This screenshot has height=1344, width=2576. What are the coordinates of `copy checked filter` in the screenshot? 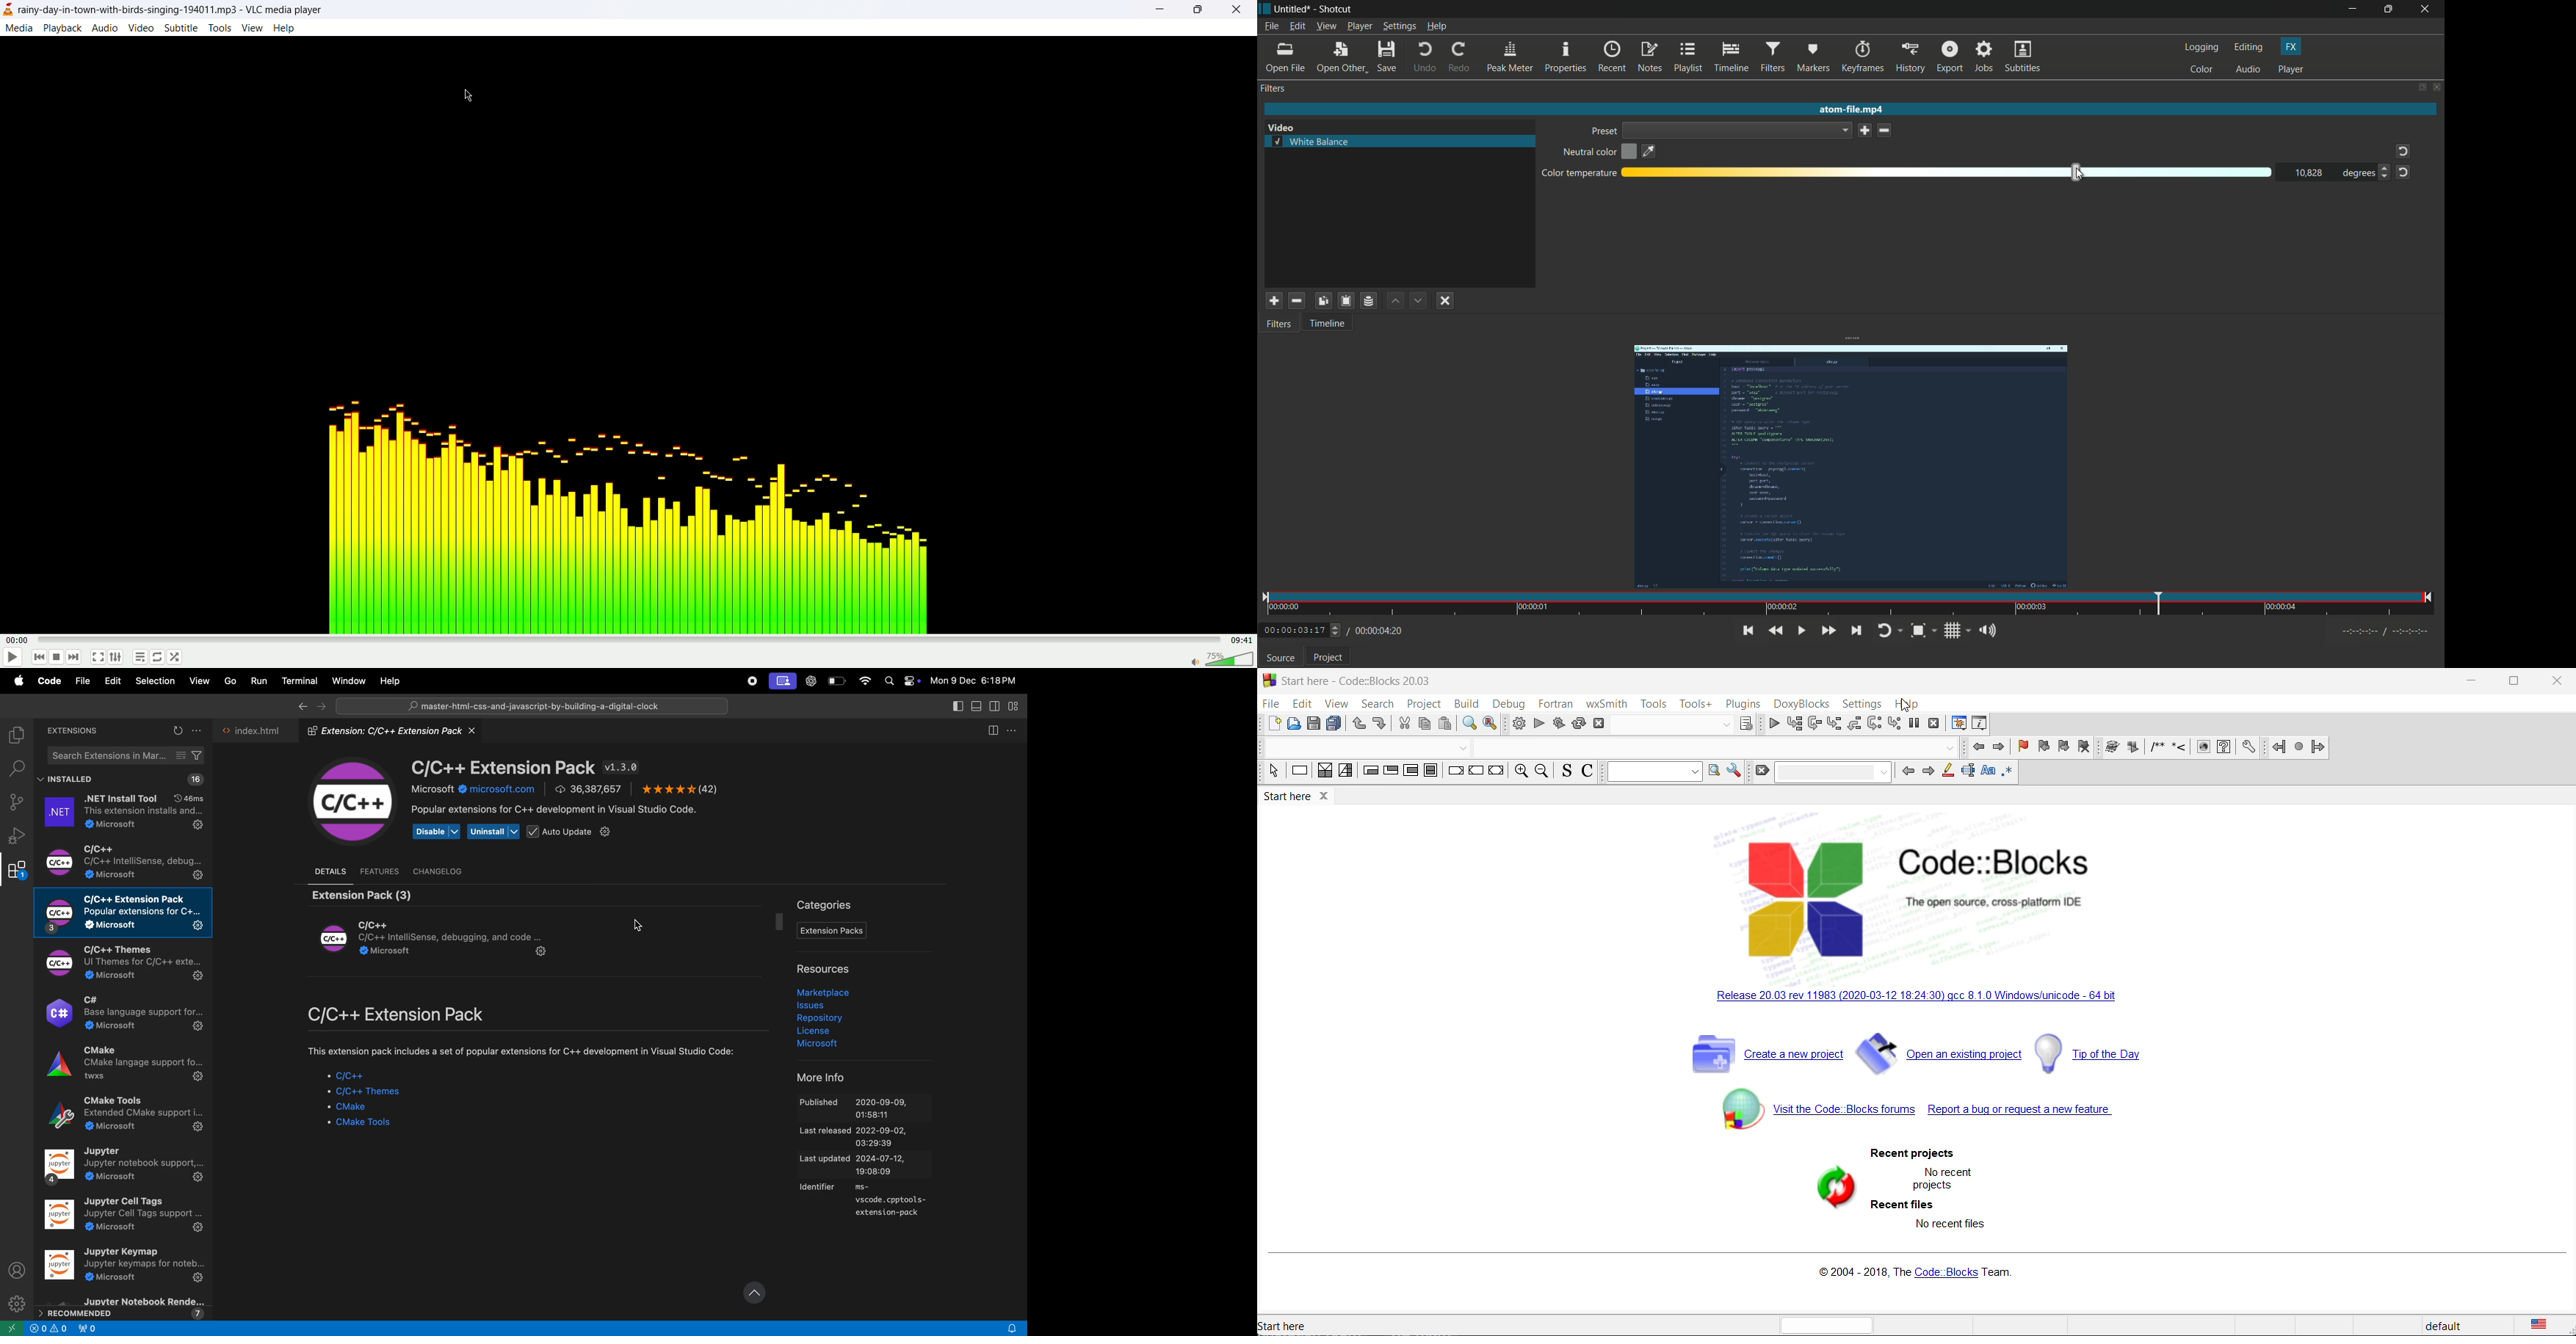 It's located at (1322, 301).